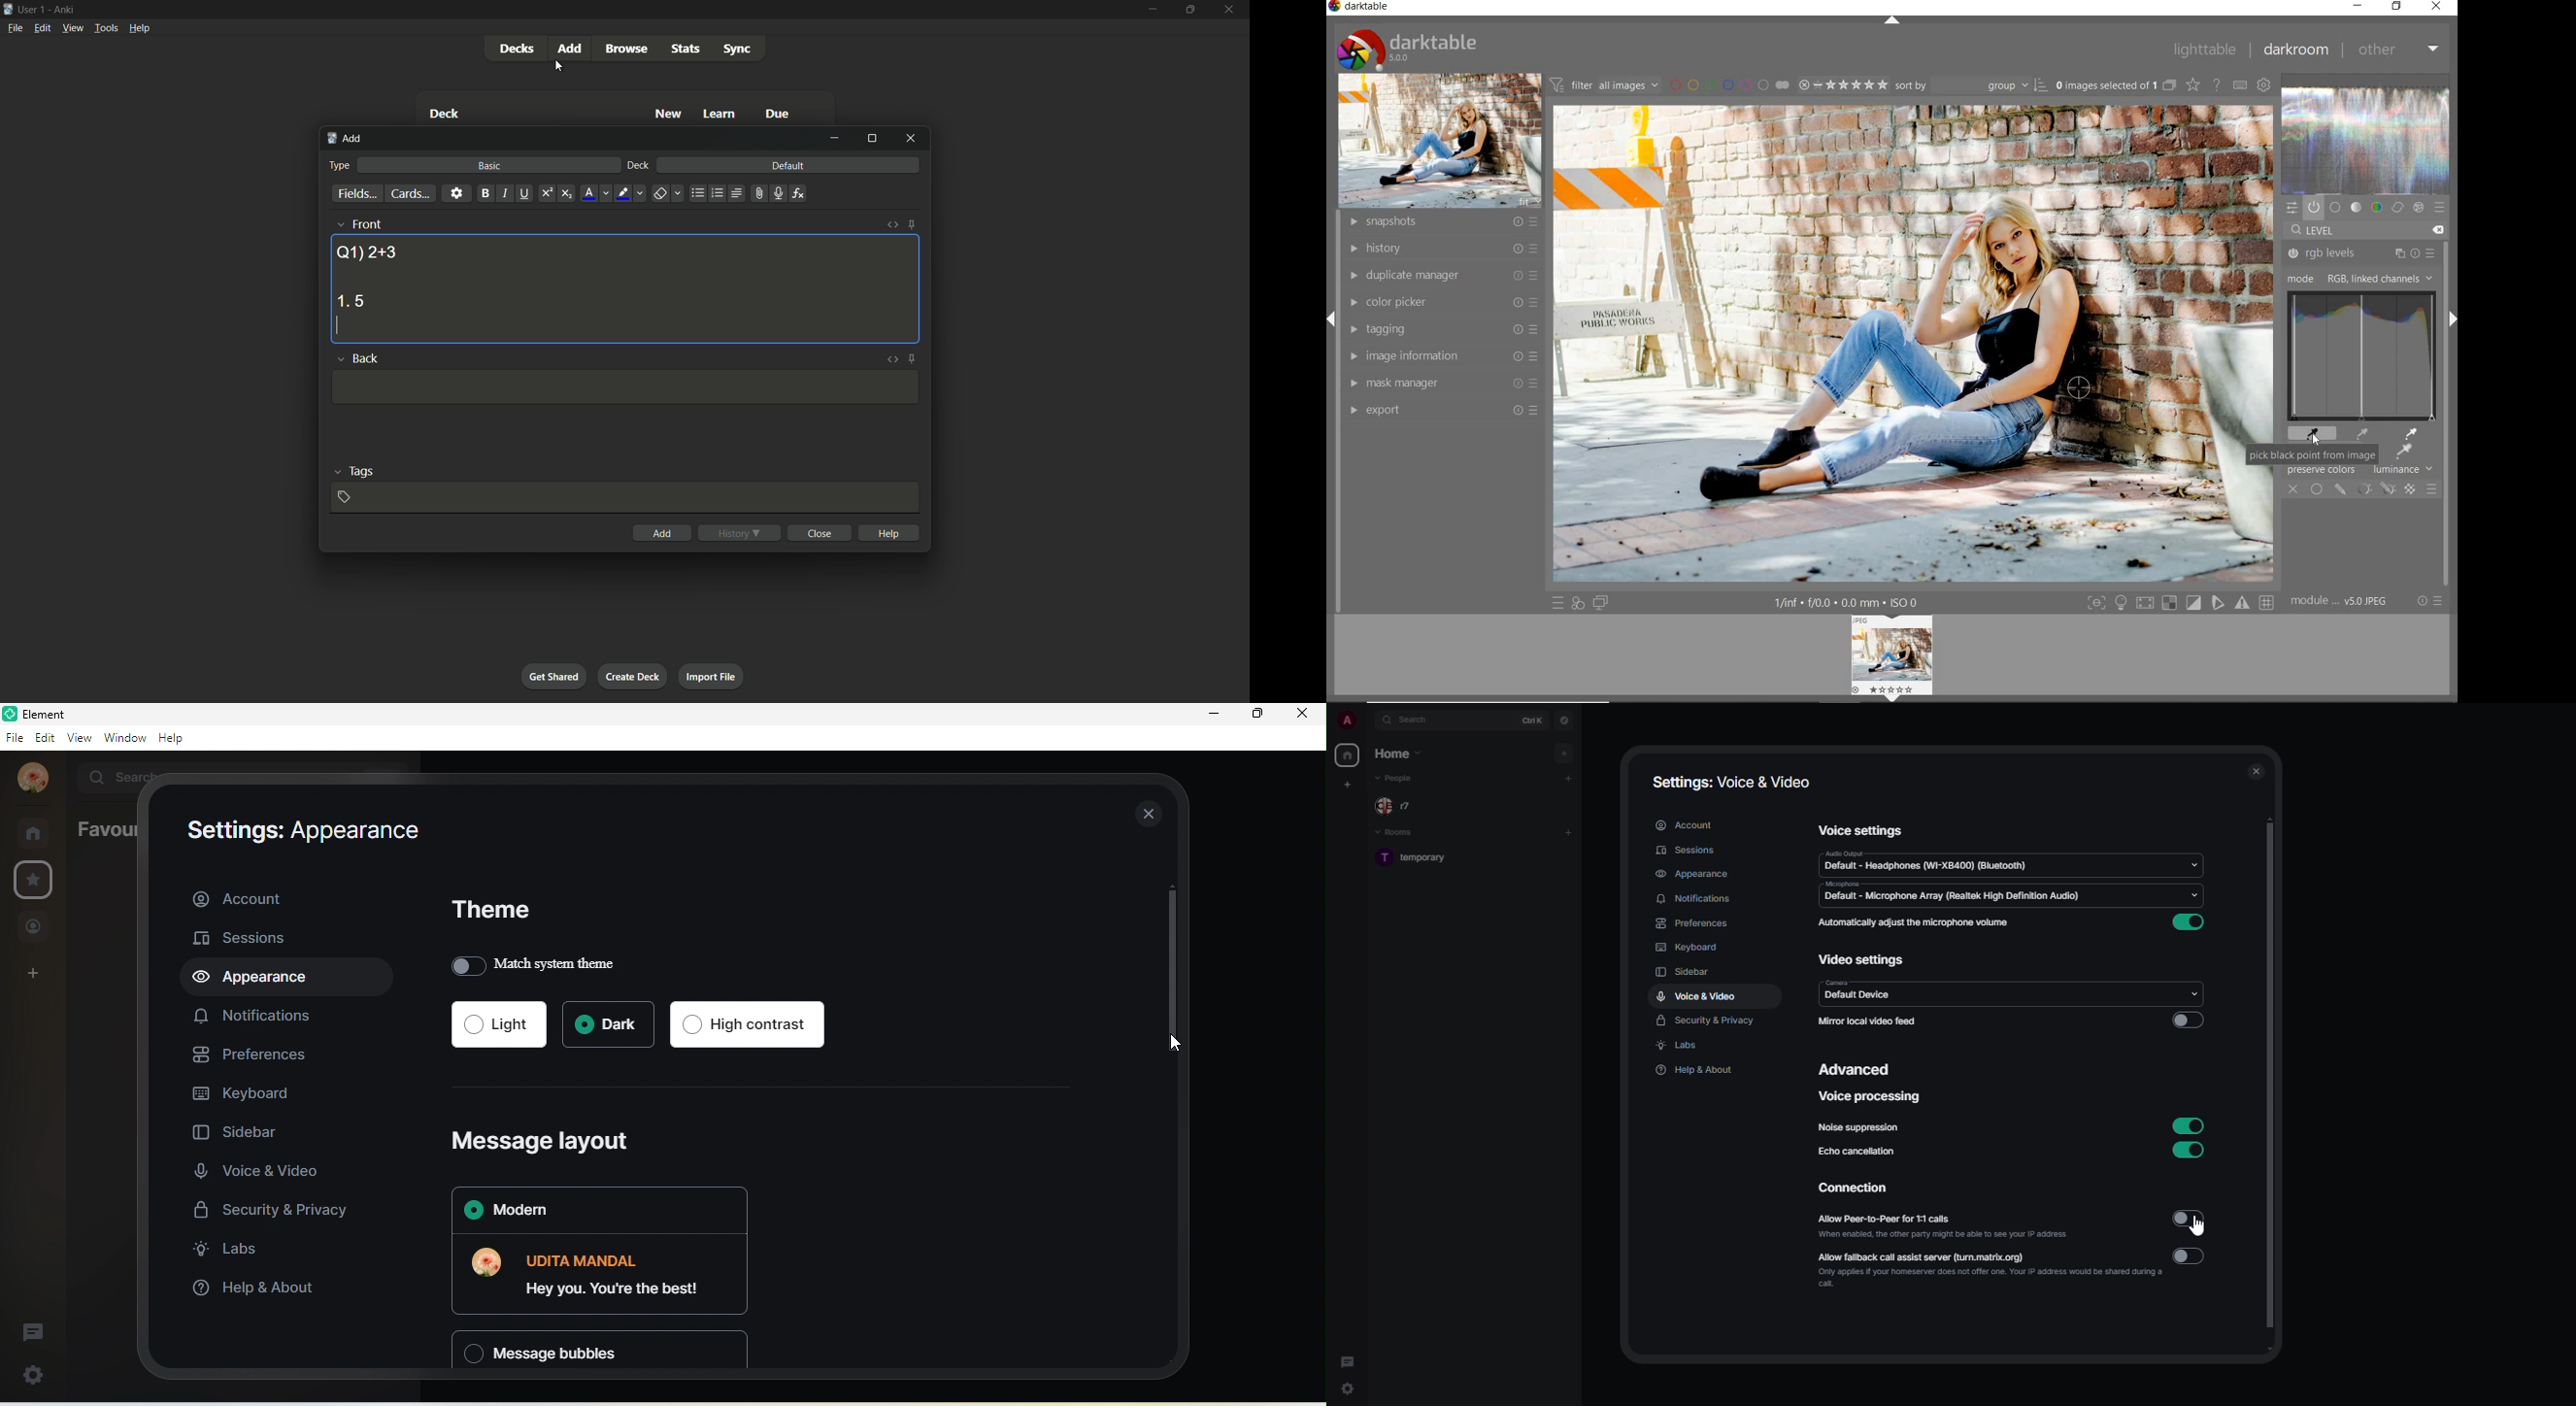 The height and width of the screenshot is (1428, 2576). Describe the element at coordinates (34, 926) in the screenshot. I see `people` at that location.